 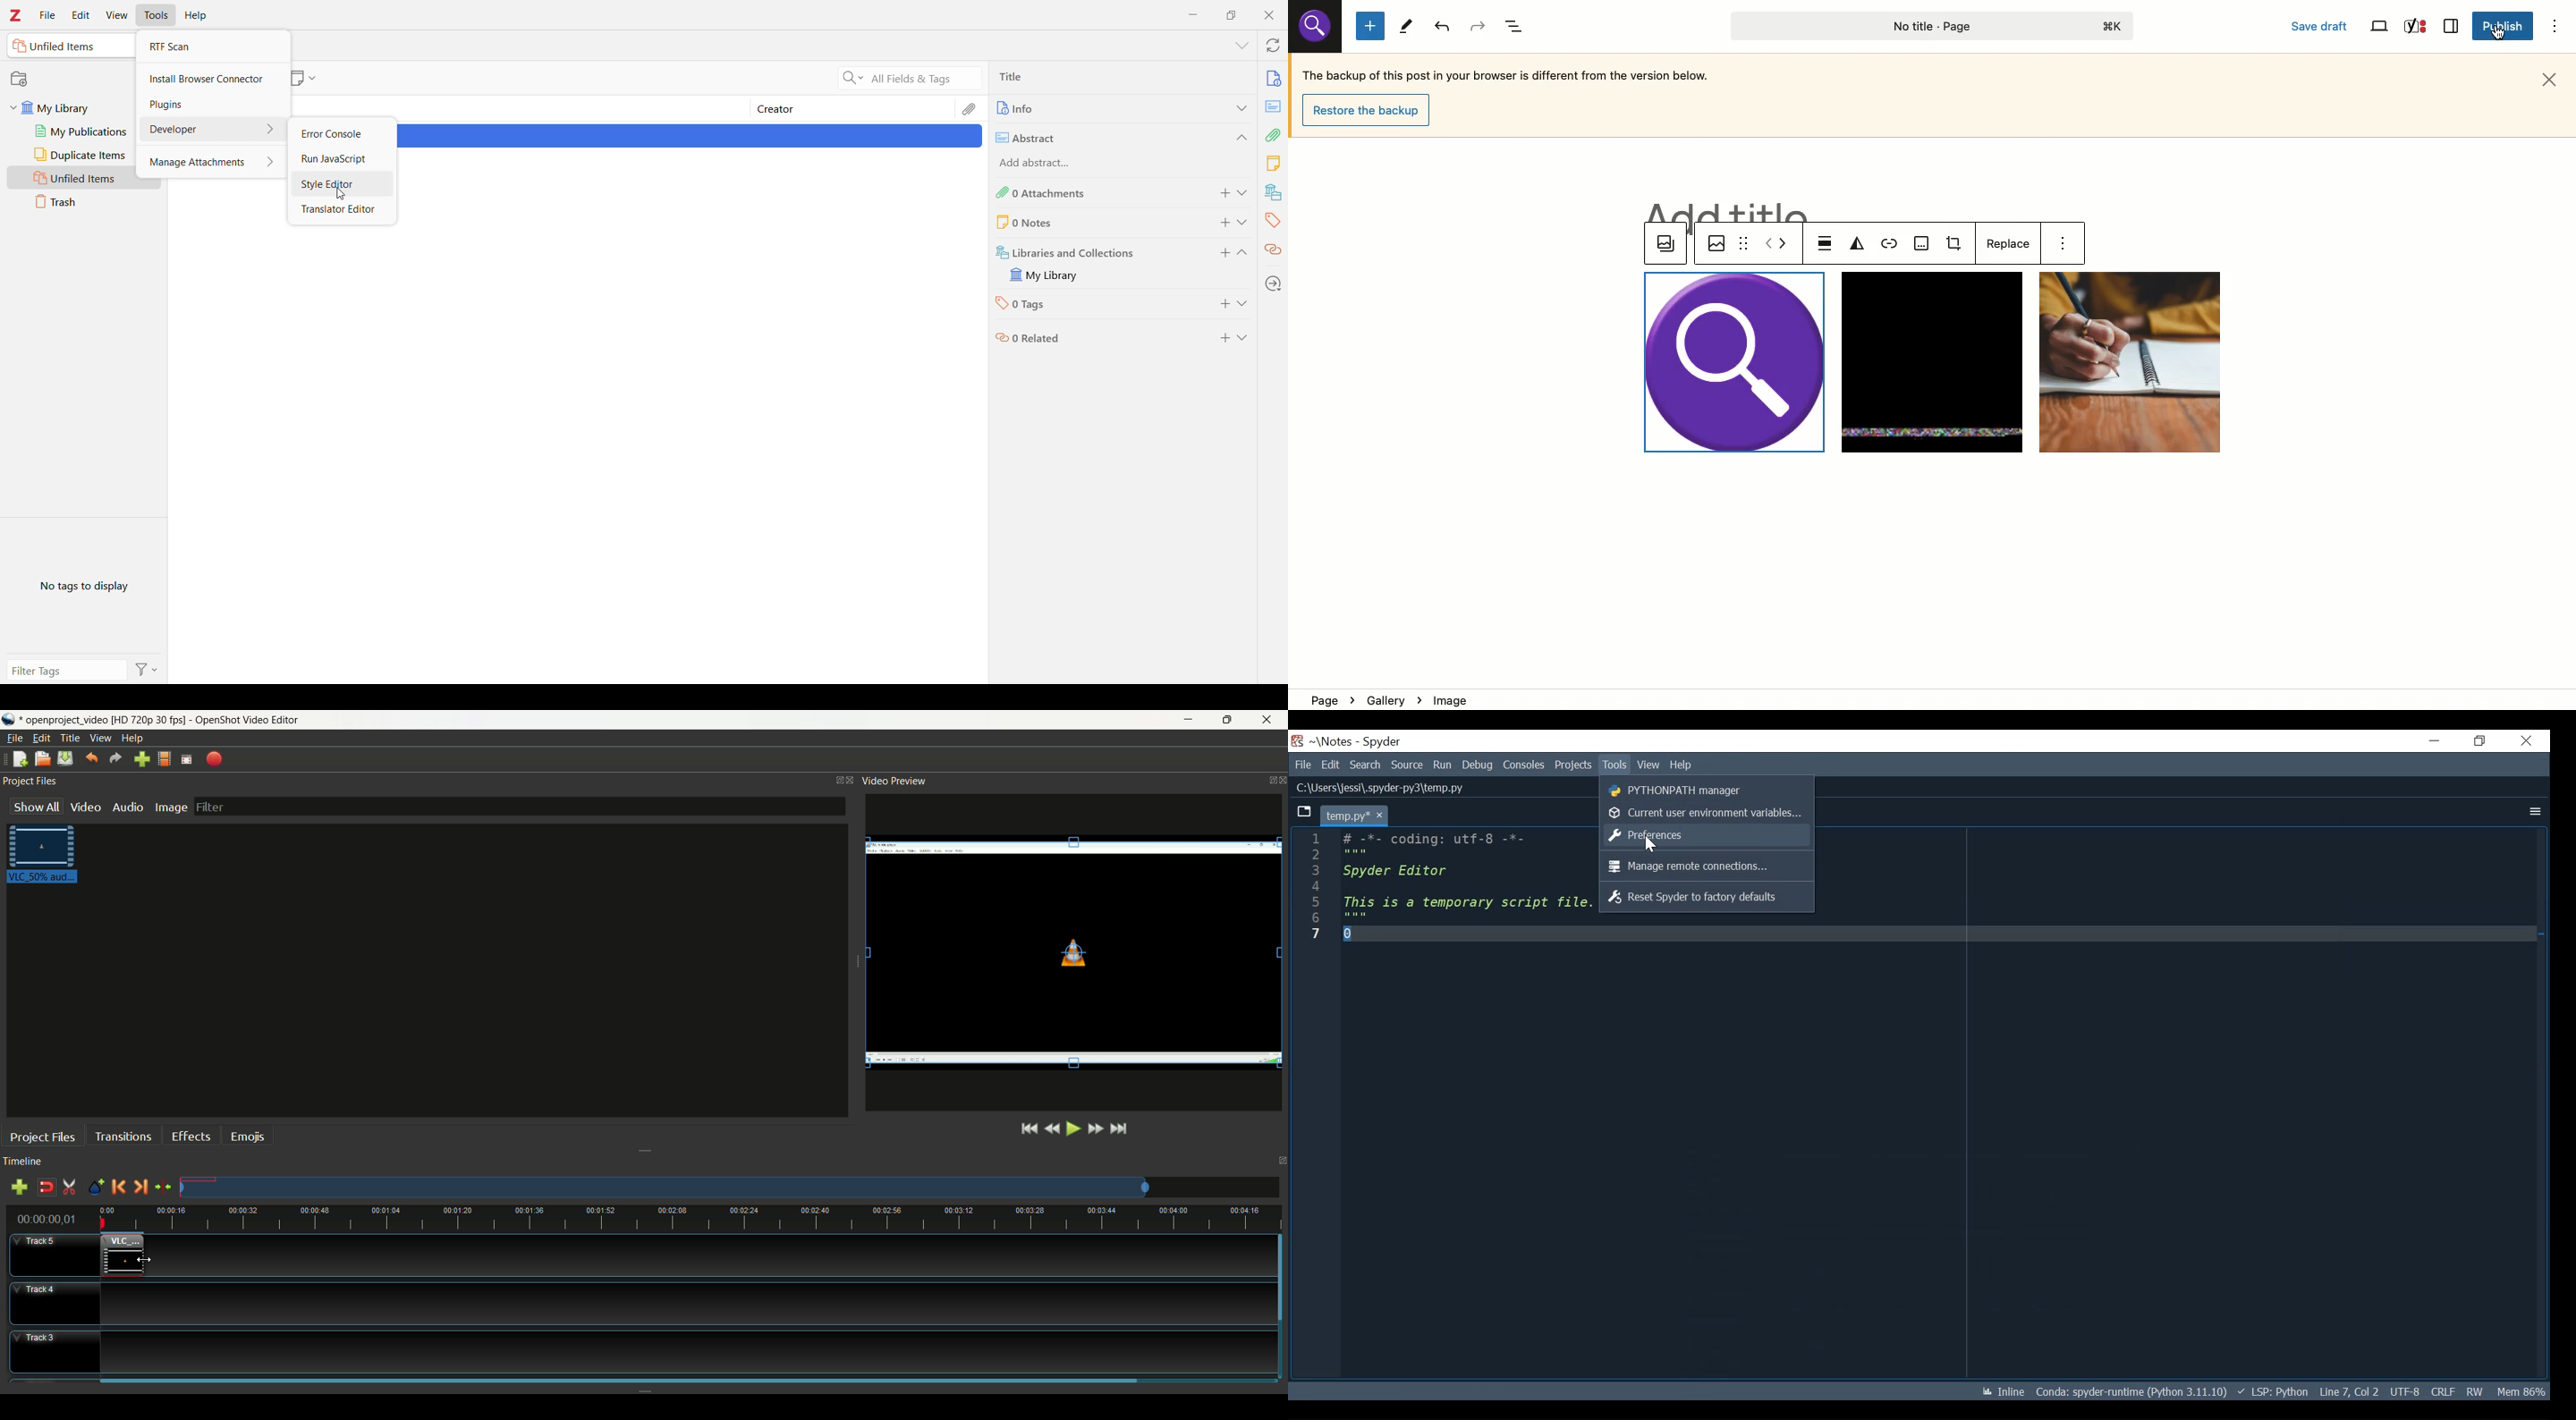 I want to click on zoom factor, so click(x=685, y=1220).